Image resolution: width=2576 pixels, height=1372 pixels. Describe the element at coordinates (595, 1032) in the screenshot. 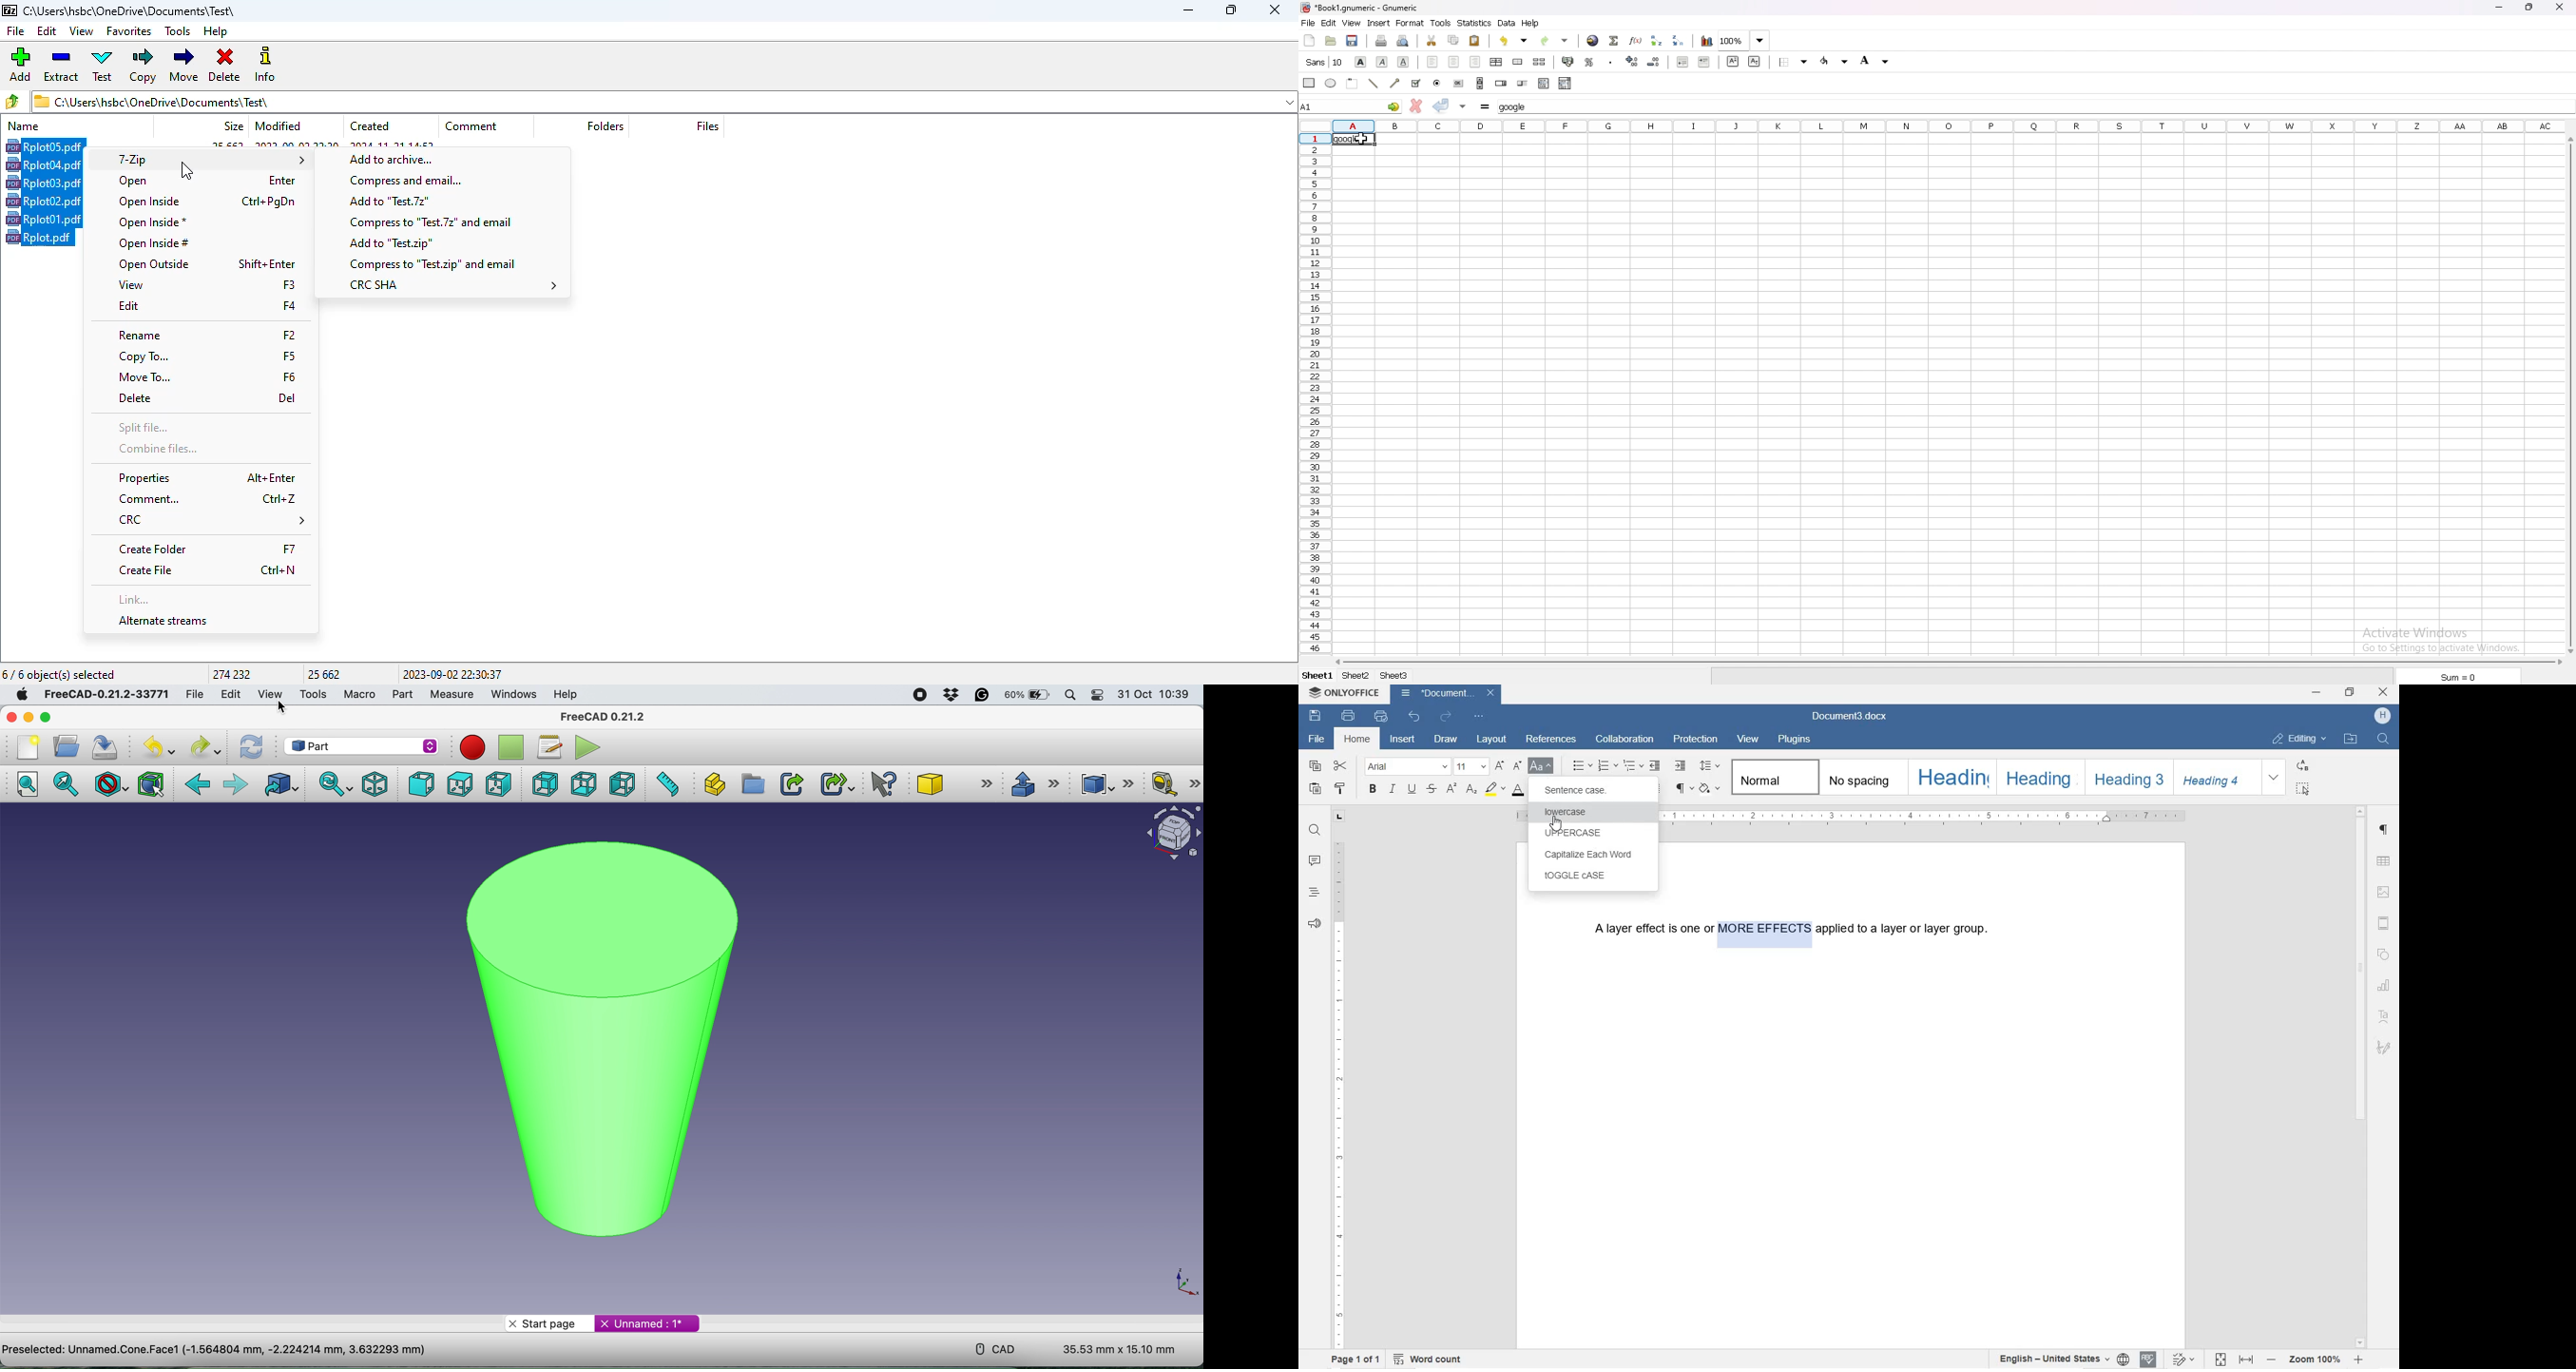

I see `cone` at that location.